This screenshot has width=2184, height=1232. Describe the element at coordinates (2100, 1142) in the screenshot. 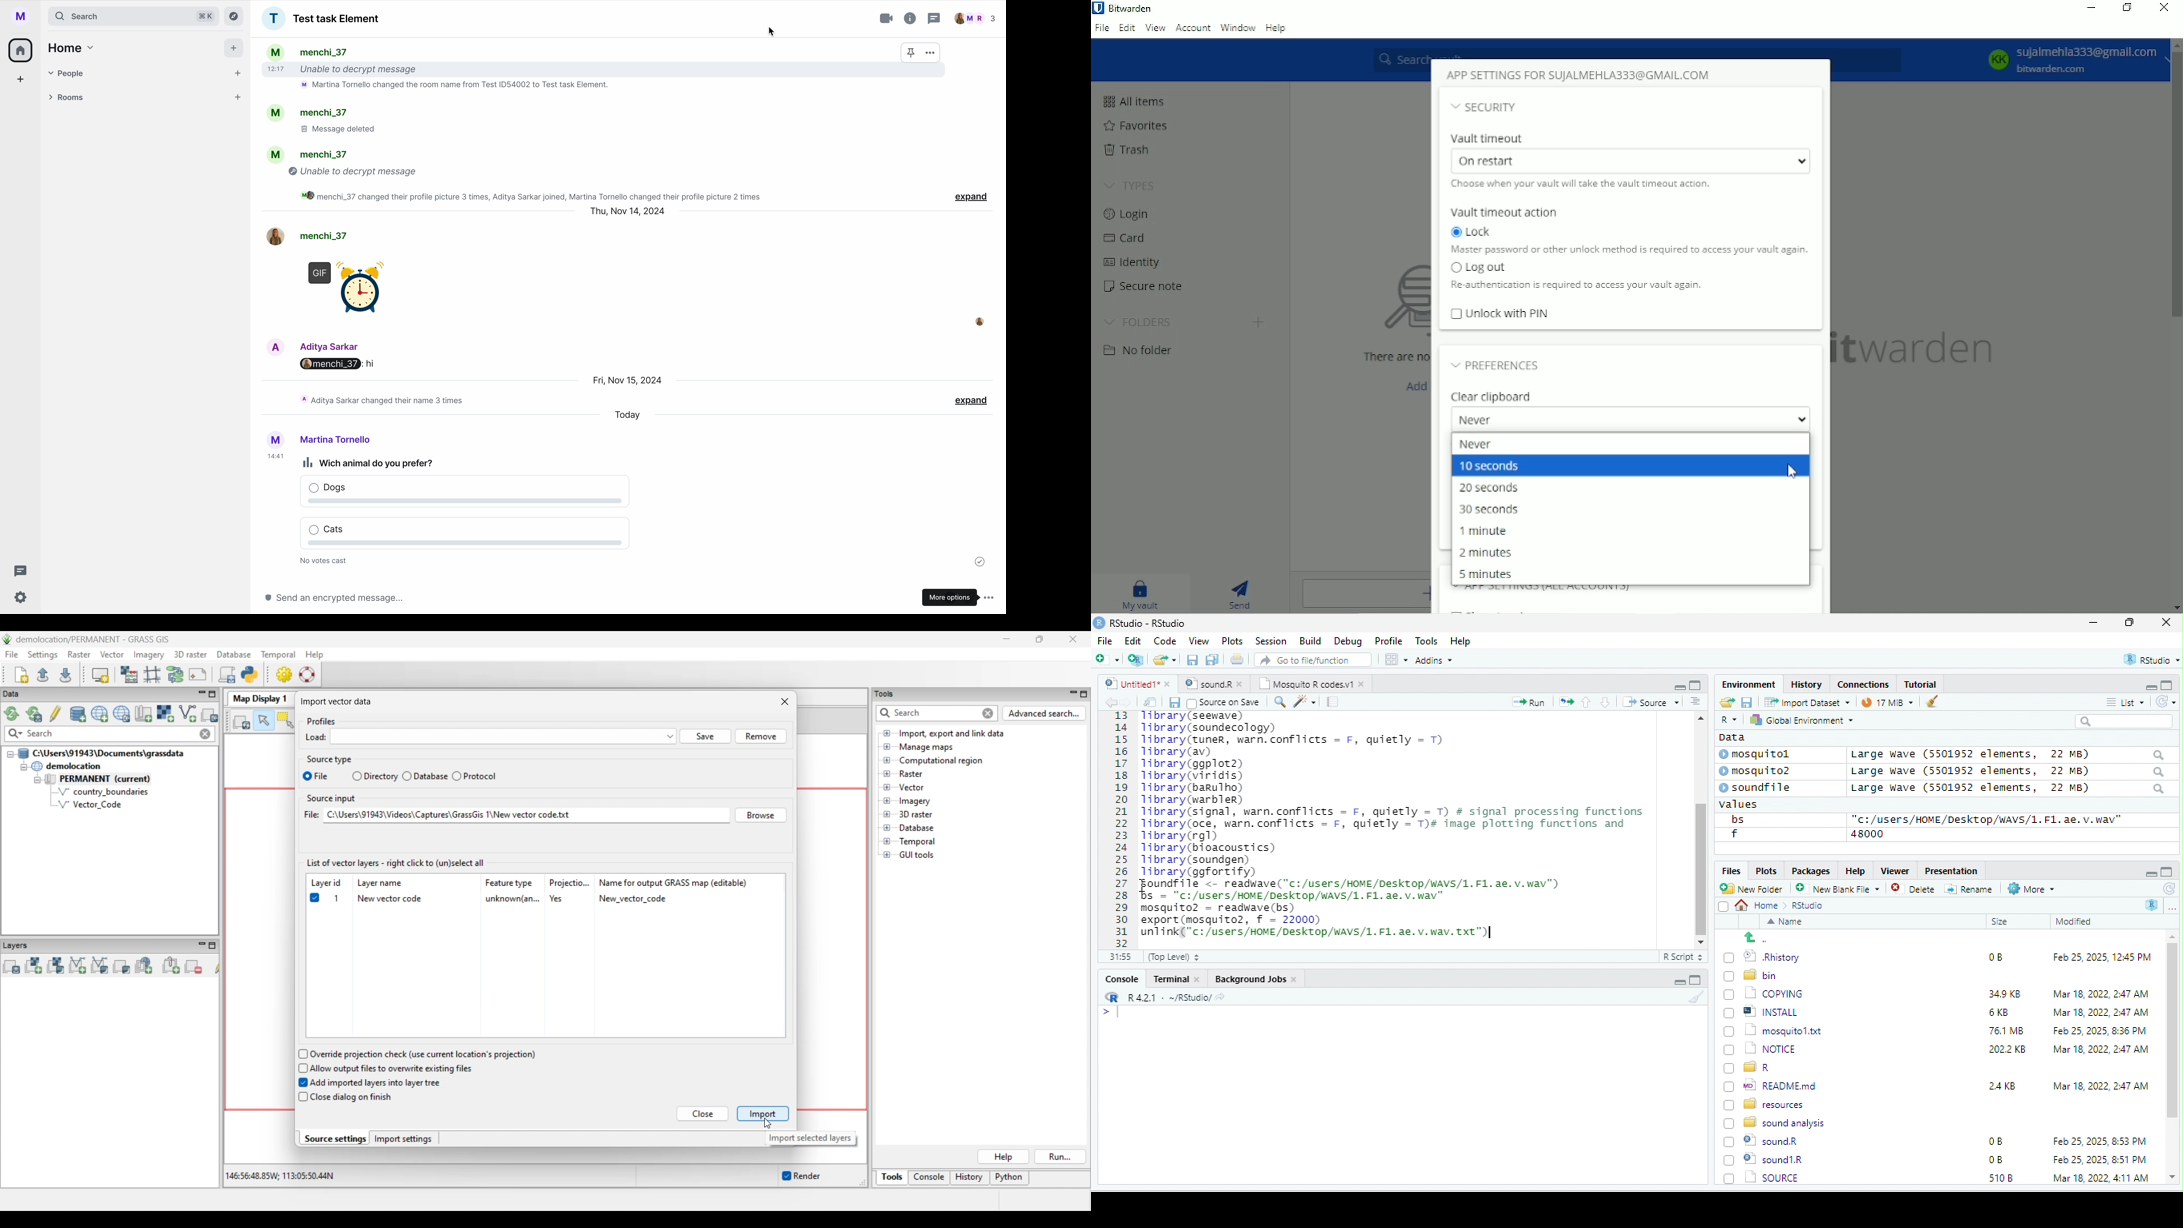

I see `Feb 25, 2025, 8:51 PM` at that location.